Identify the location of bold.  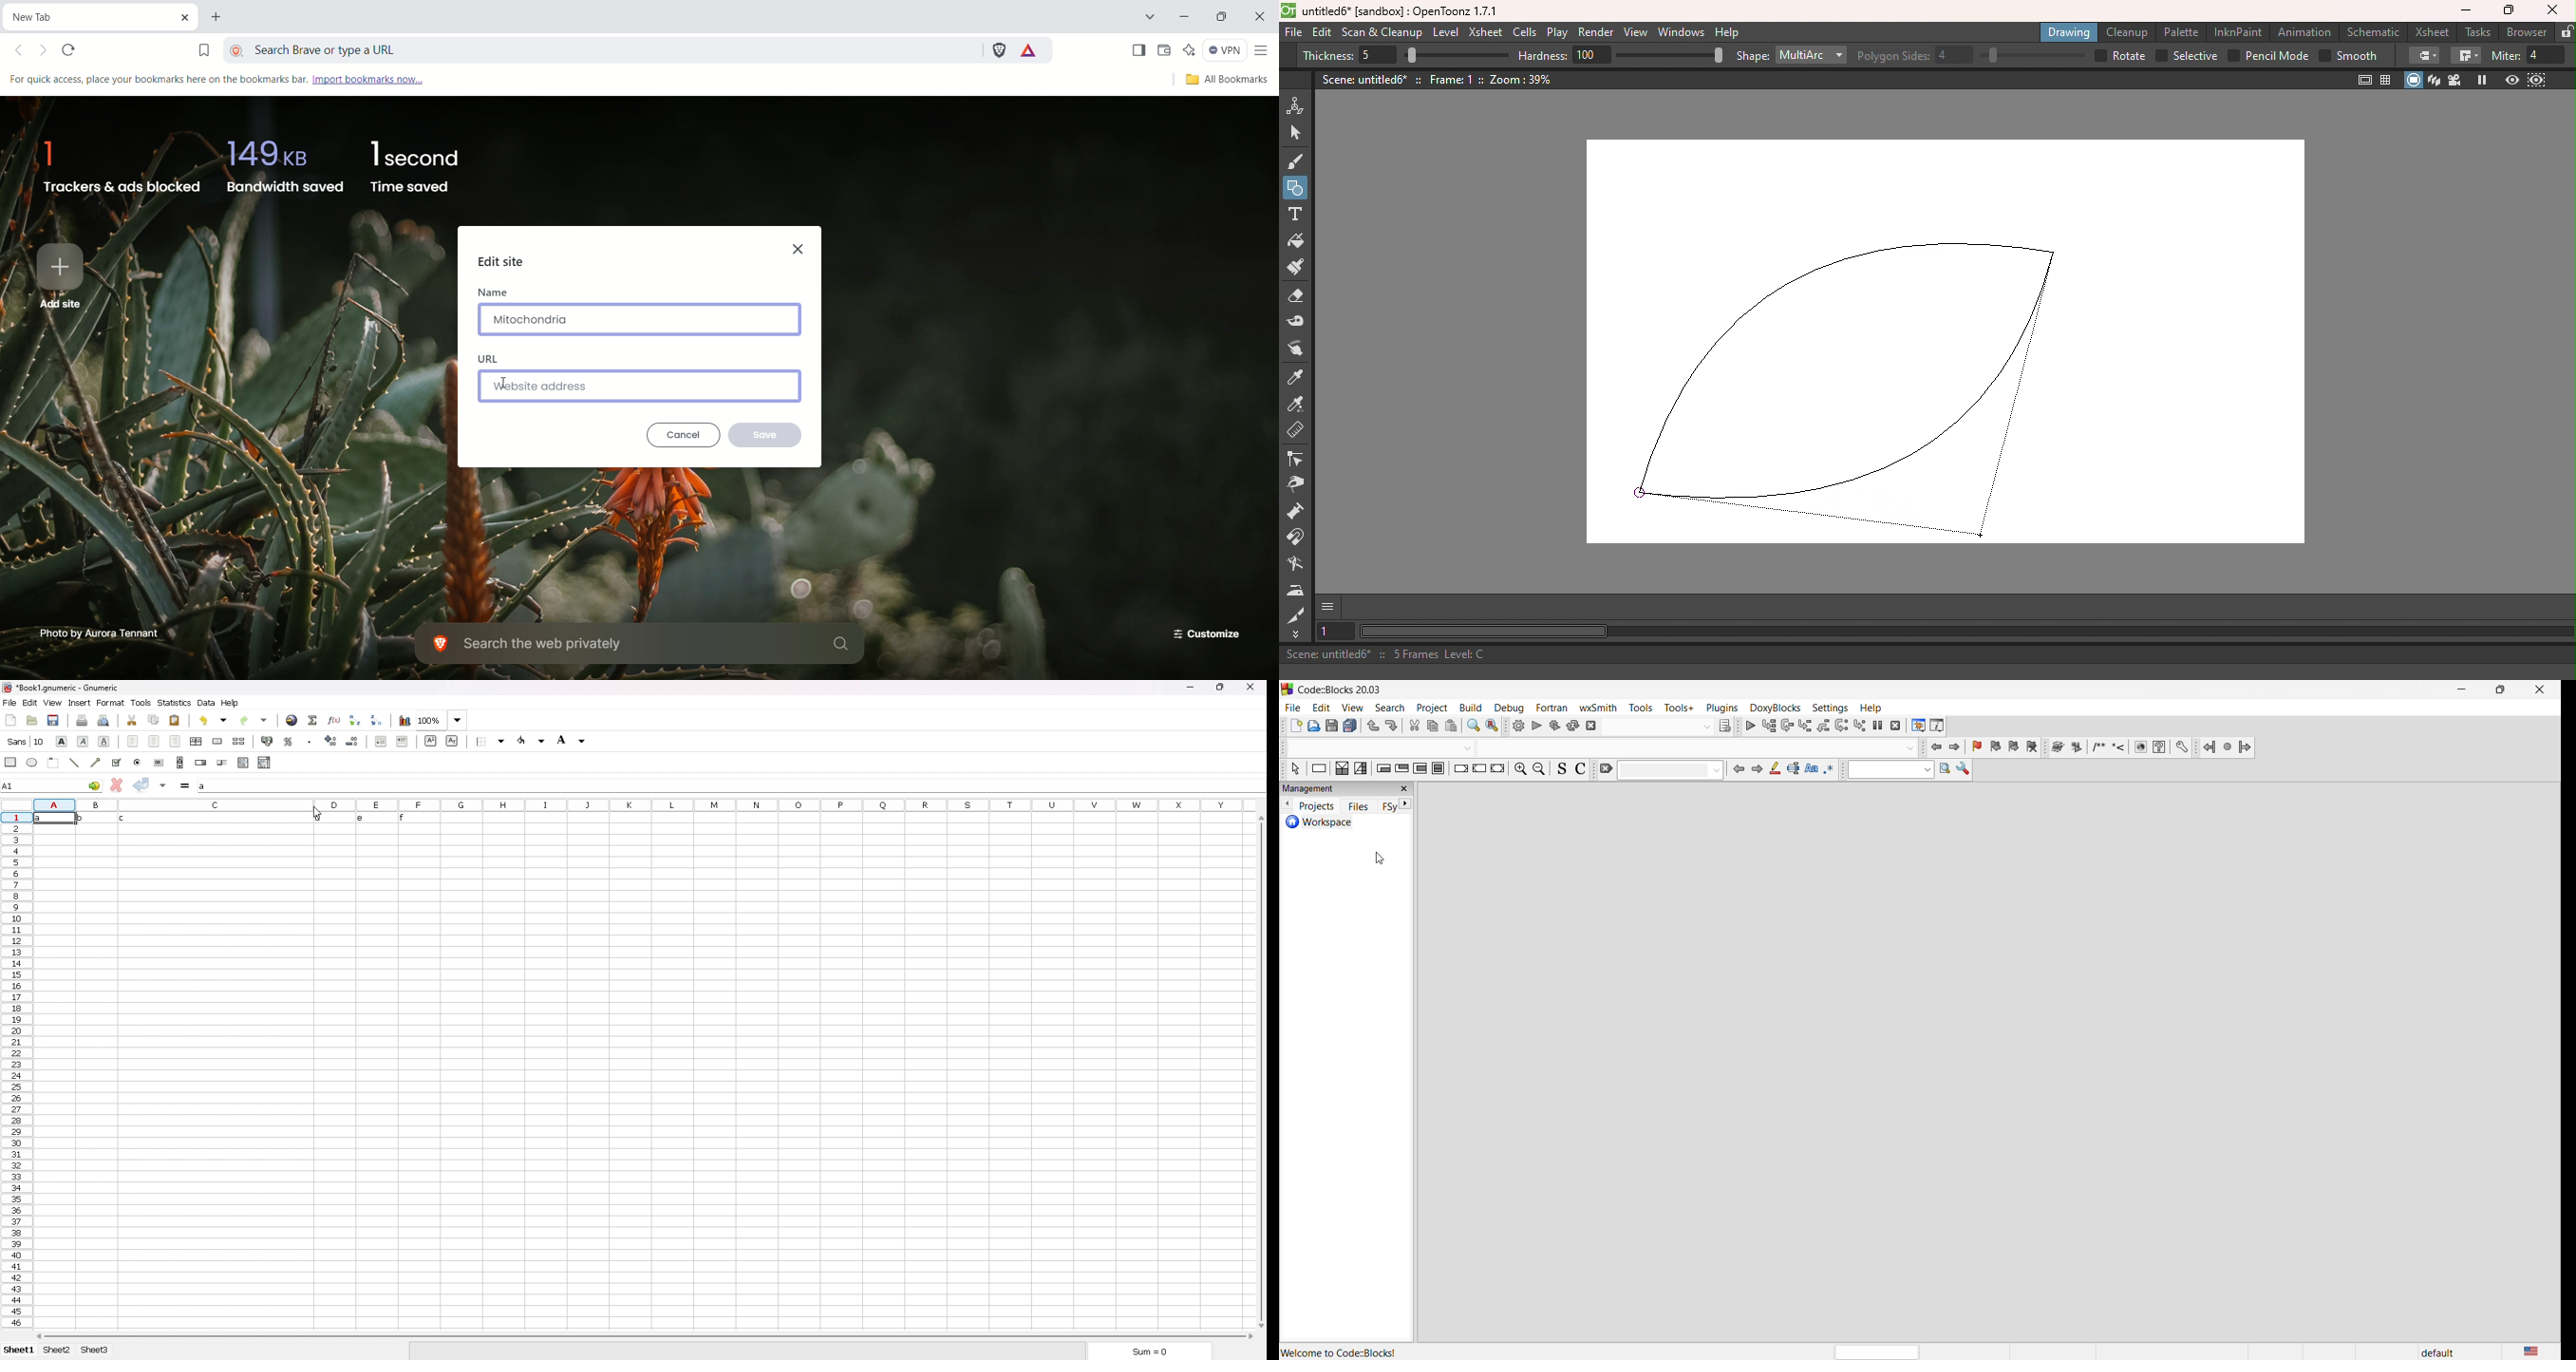
(62, 741).